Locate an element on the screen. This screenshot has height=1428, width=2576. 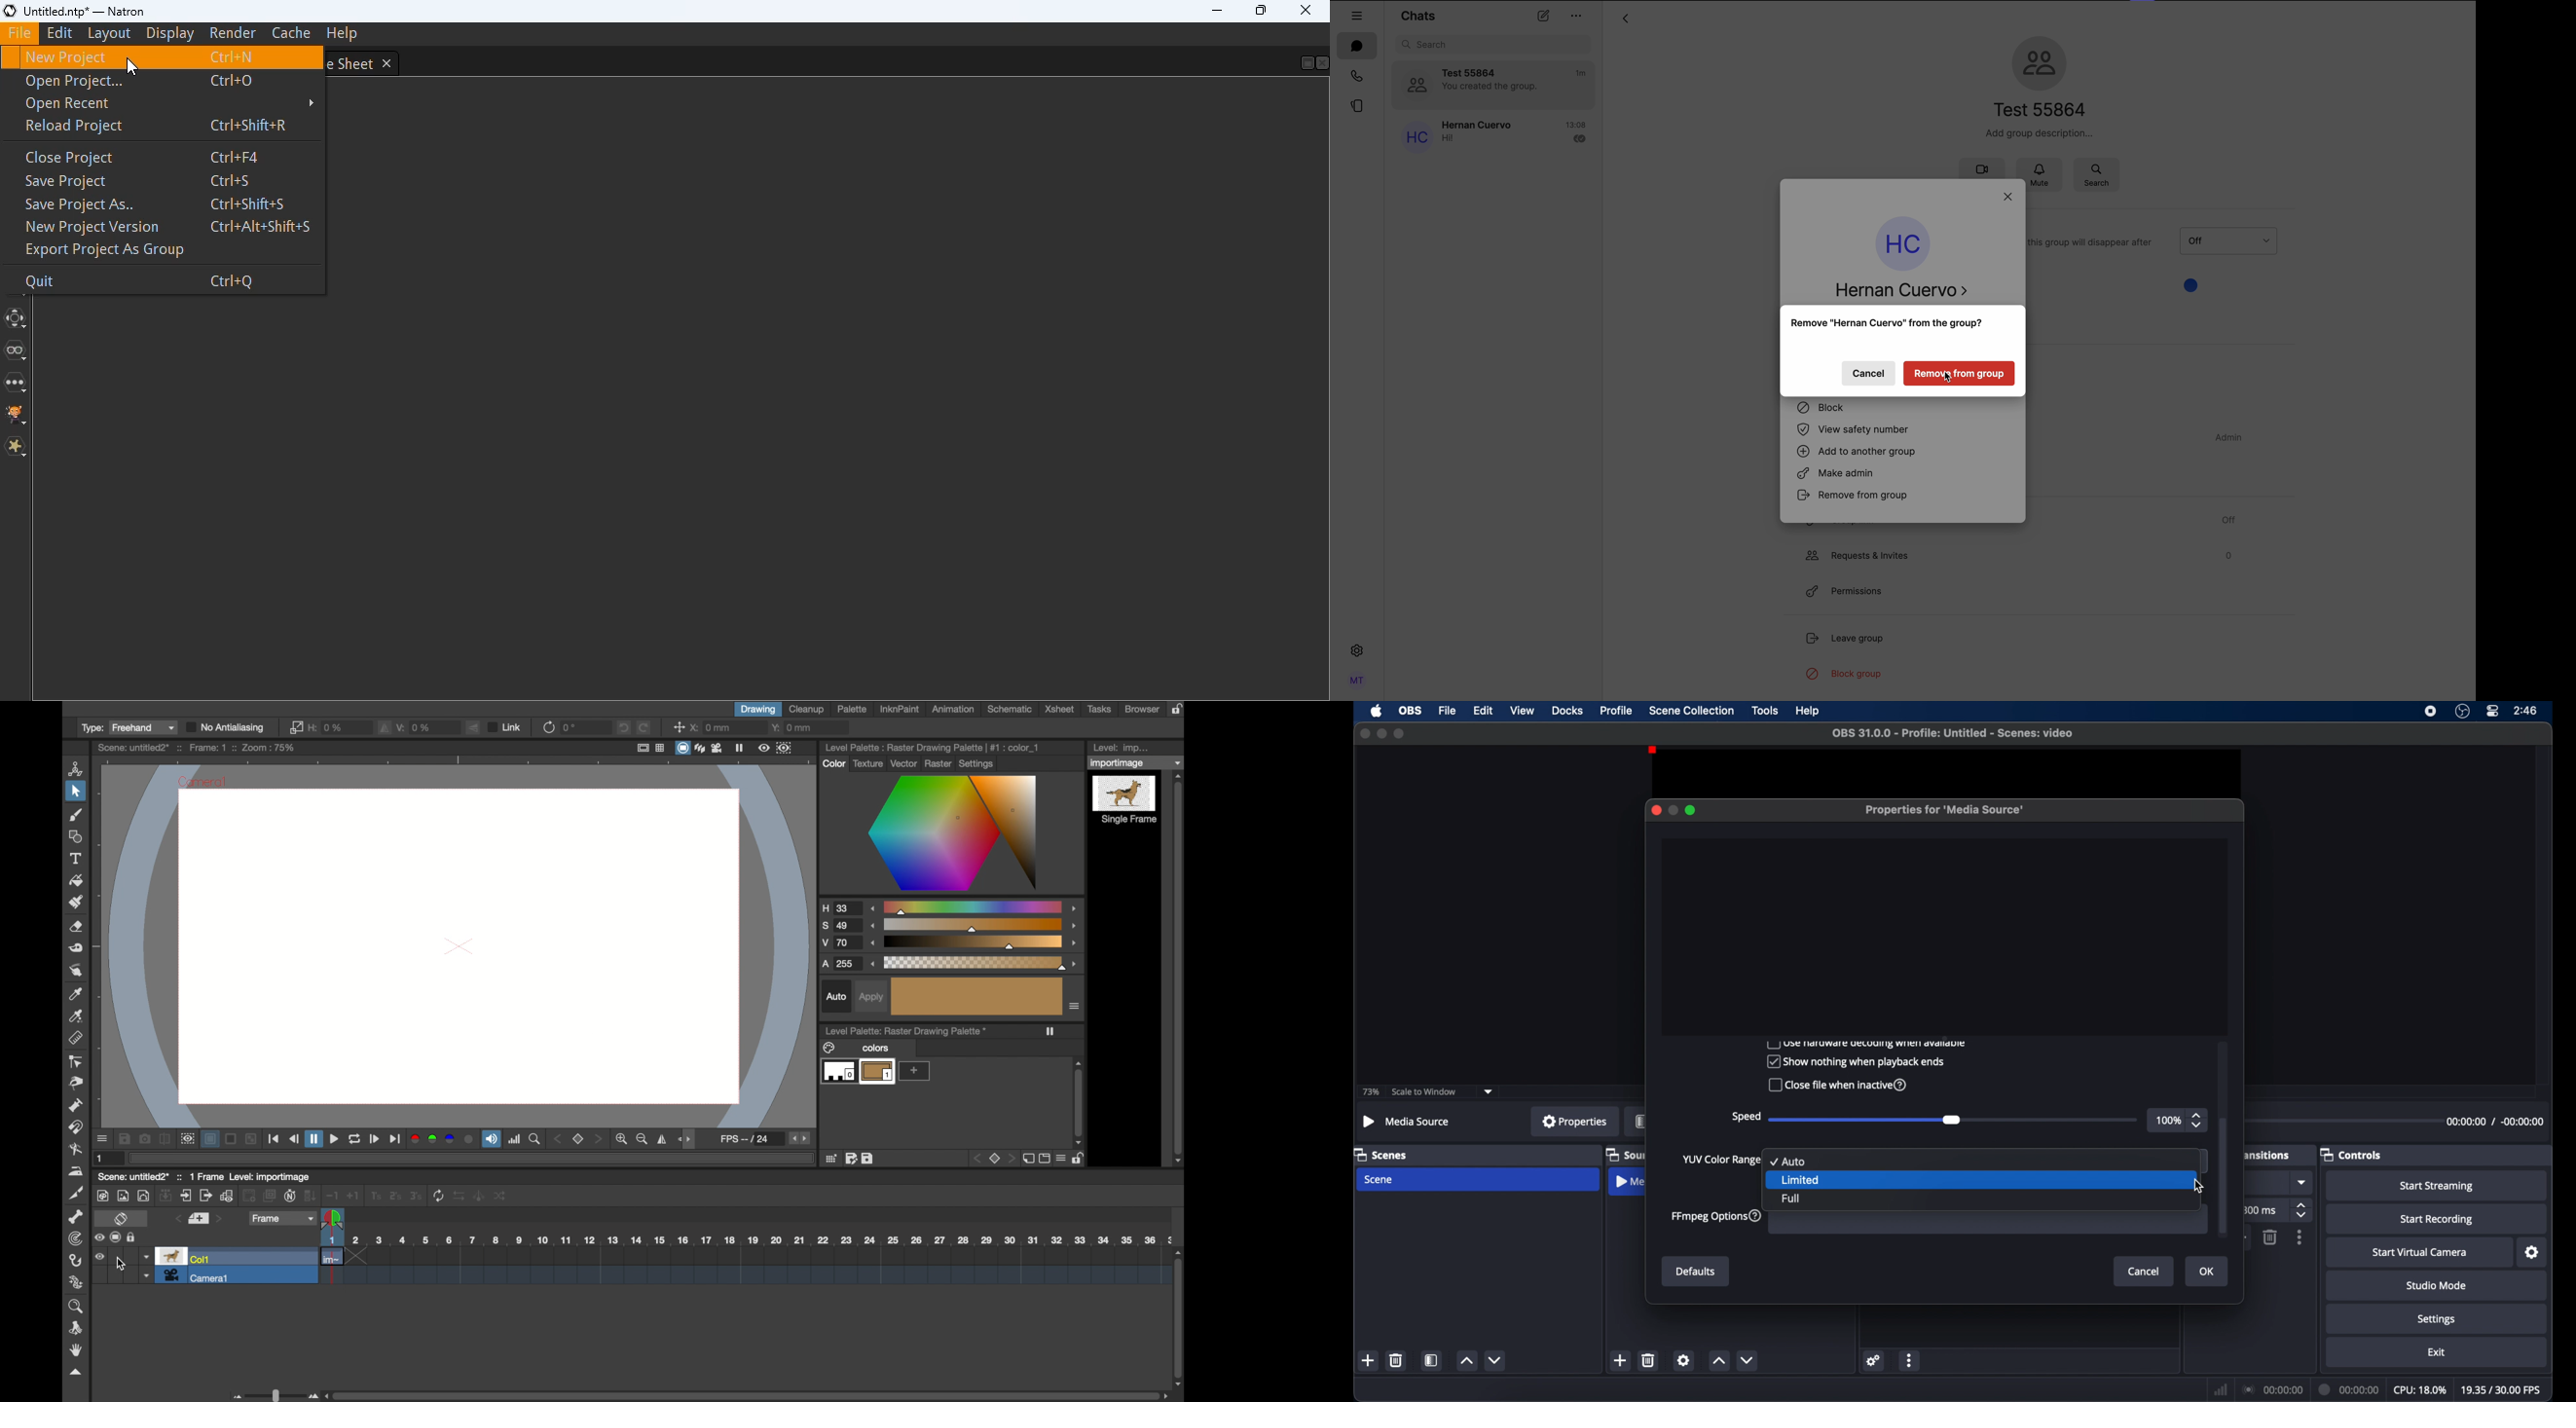
settings is located at coordinates (1874, 1360).